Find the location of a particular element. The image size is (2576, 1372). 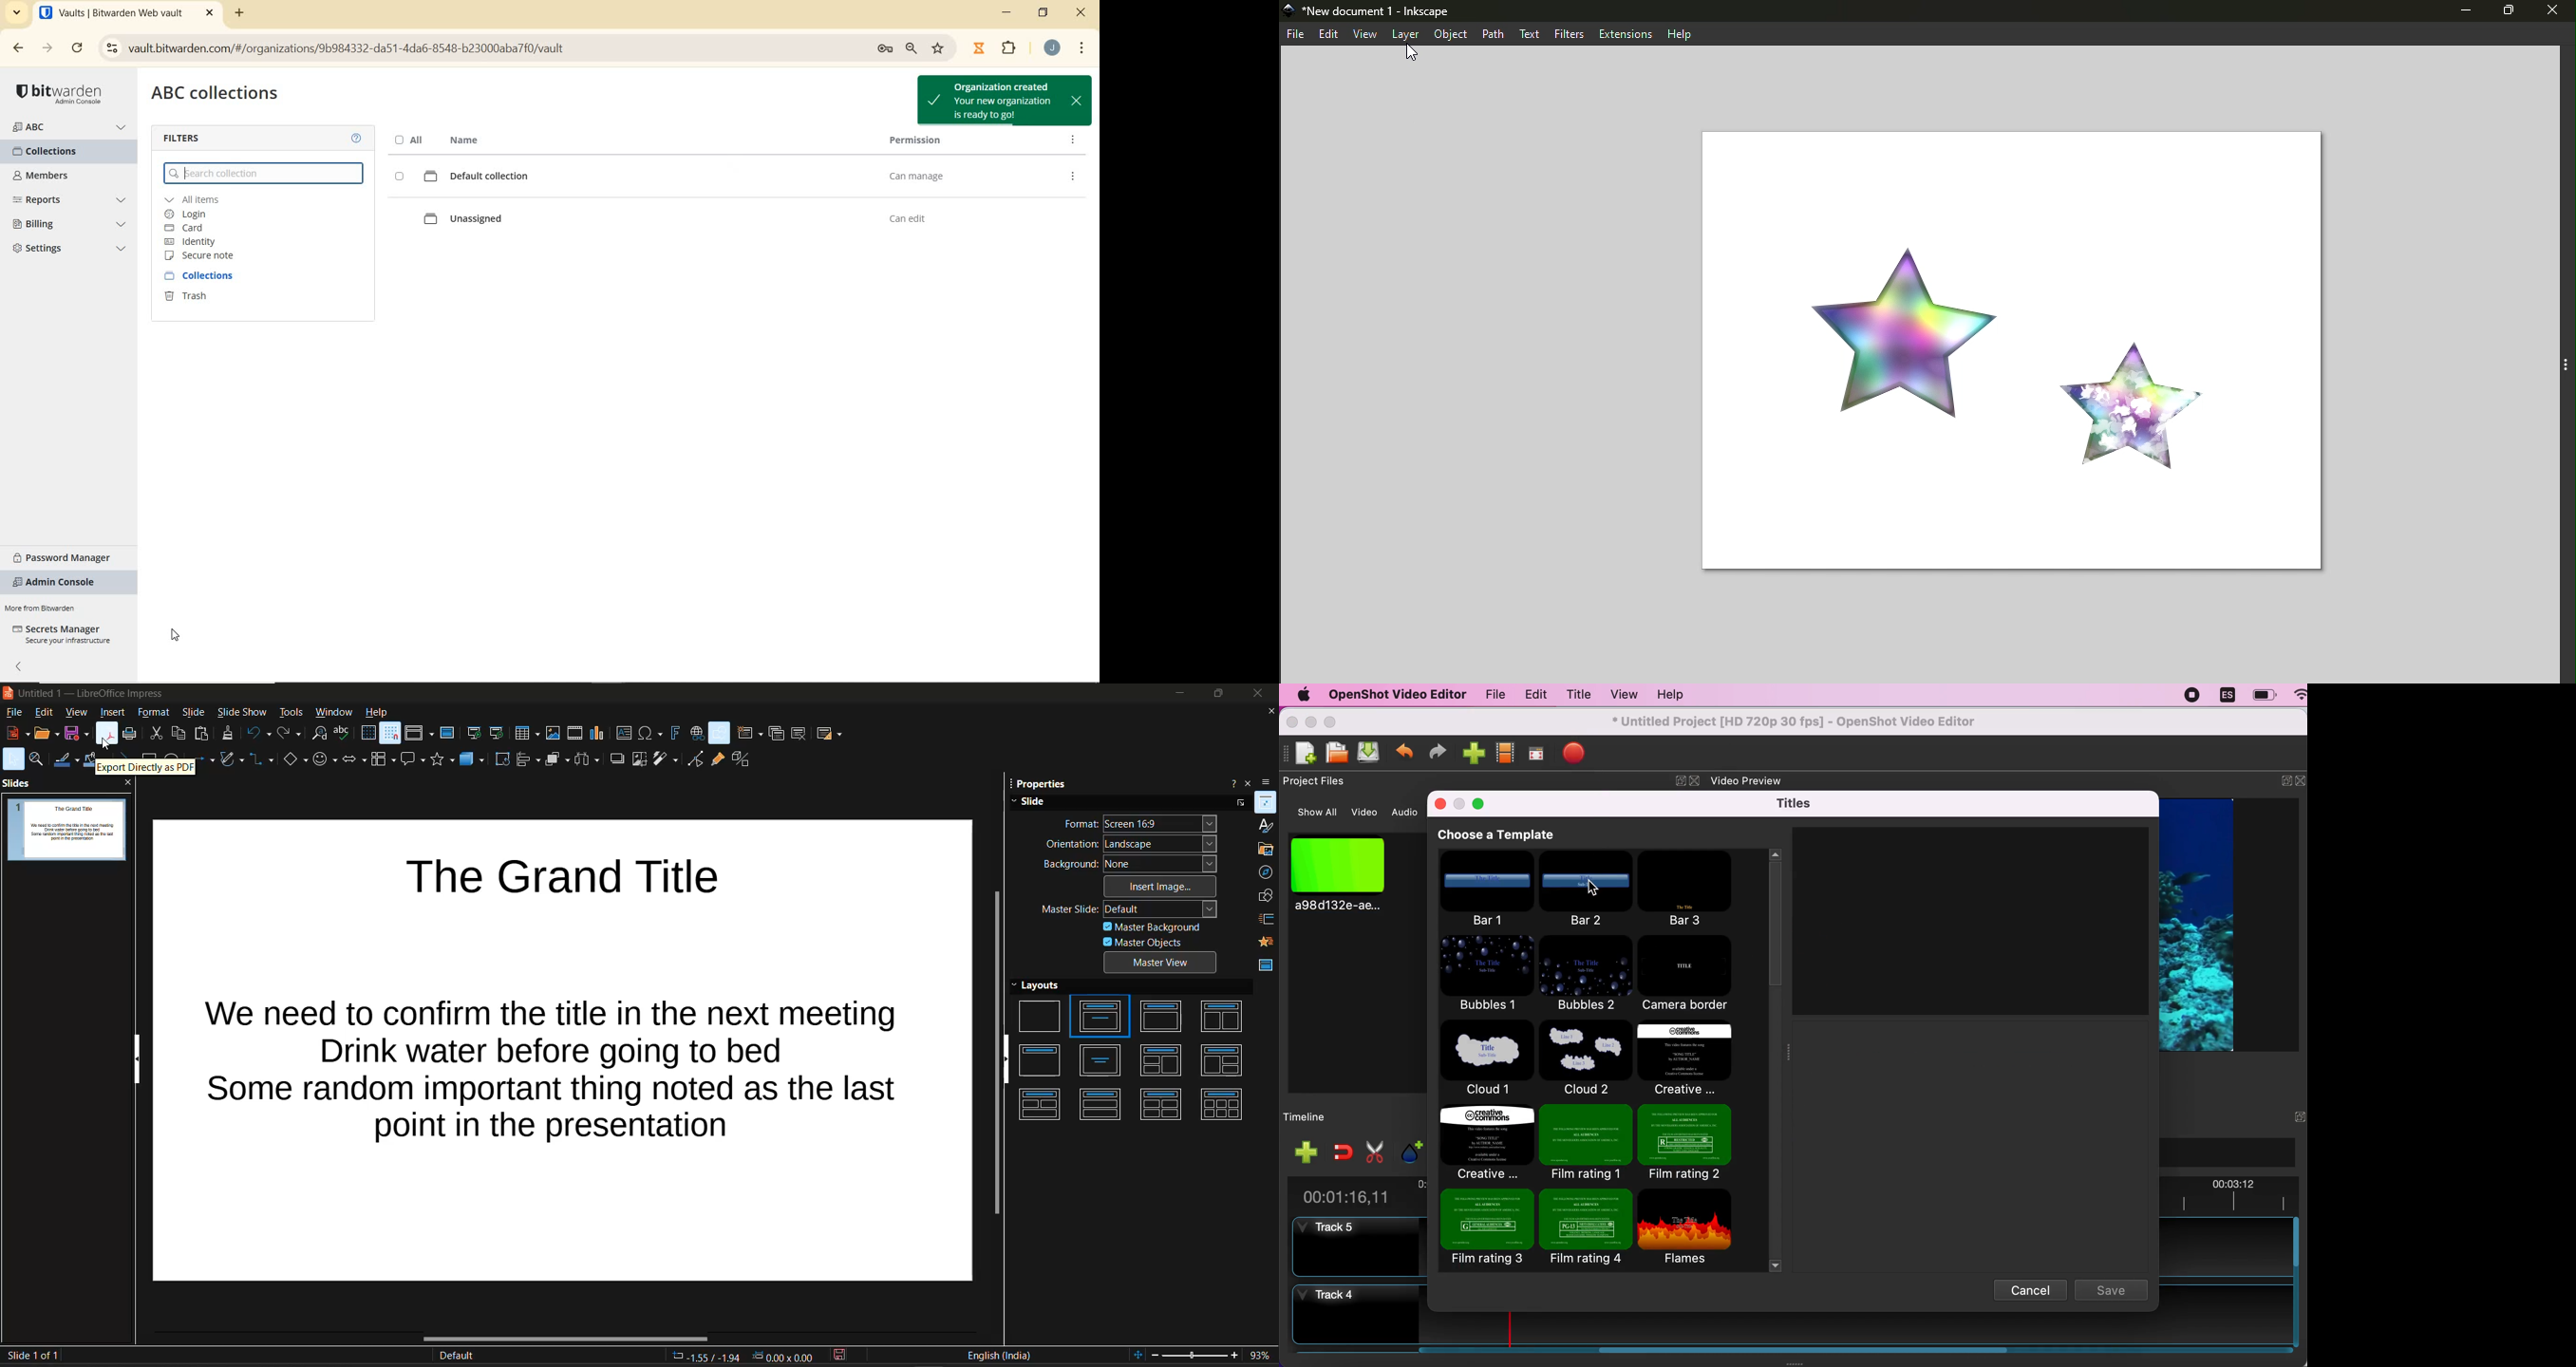

slides is located at coordinates (19, 783).